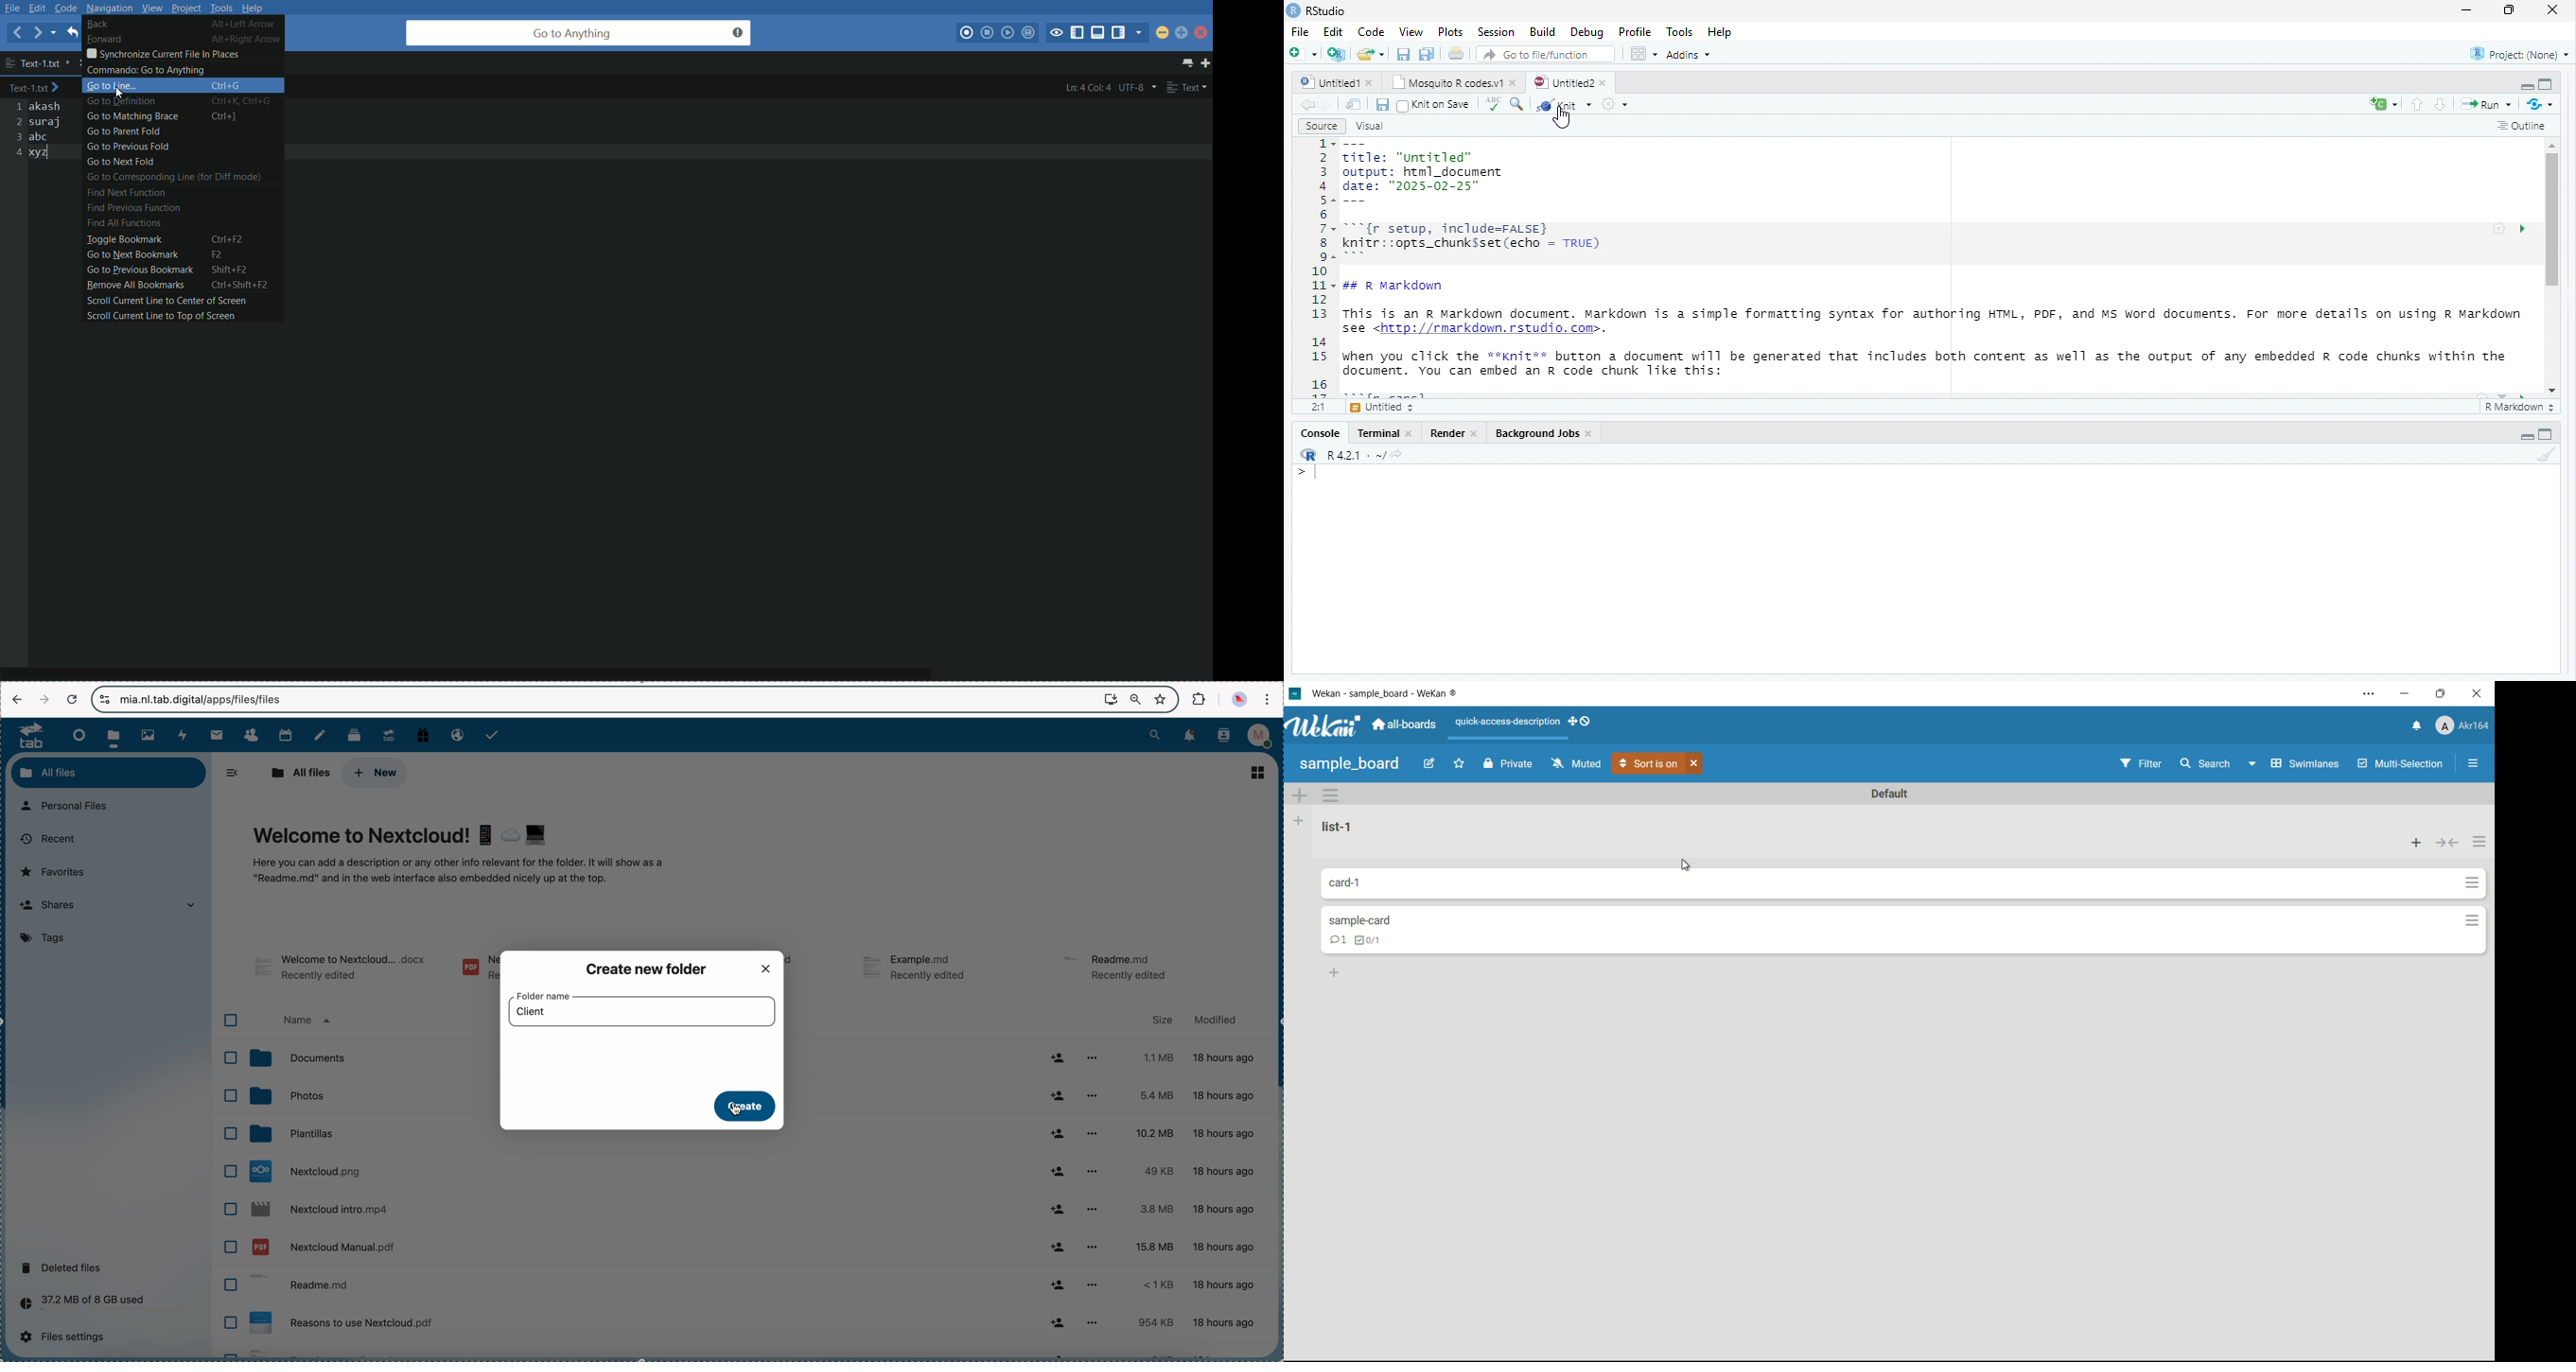  What do you see at coordinates (357, 734) in the screenshot?
I see `deck` at bounding box center [357, 734].